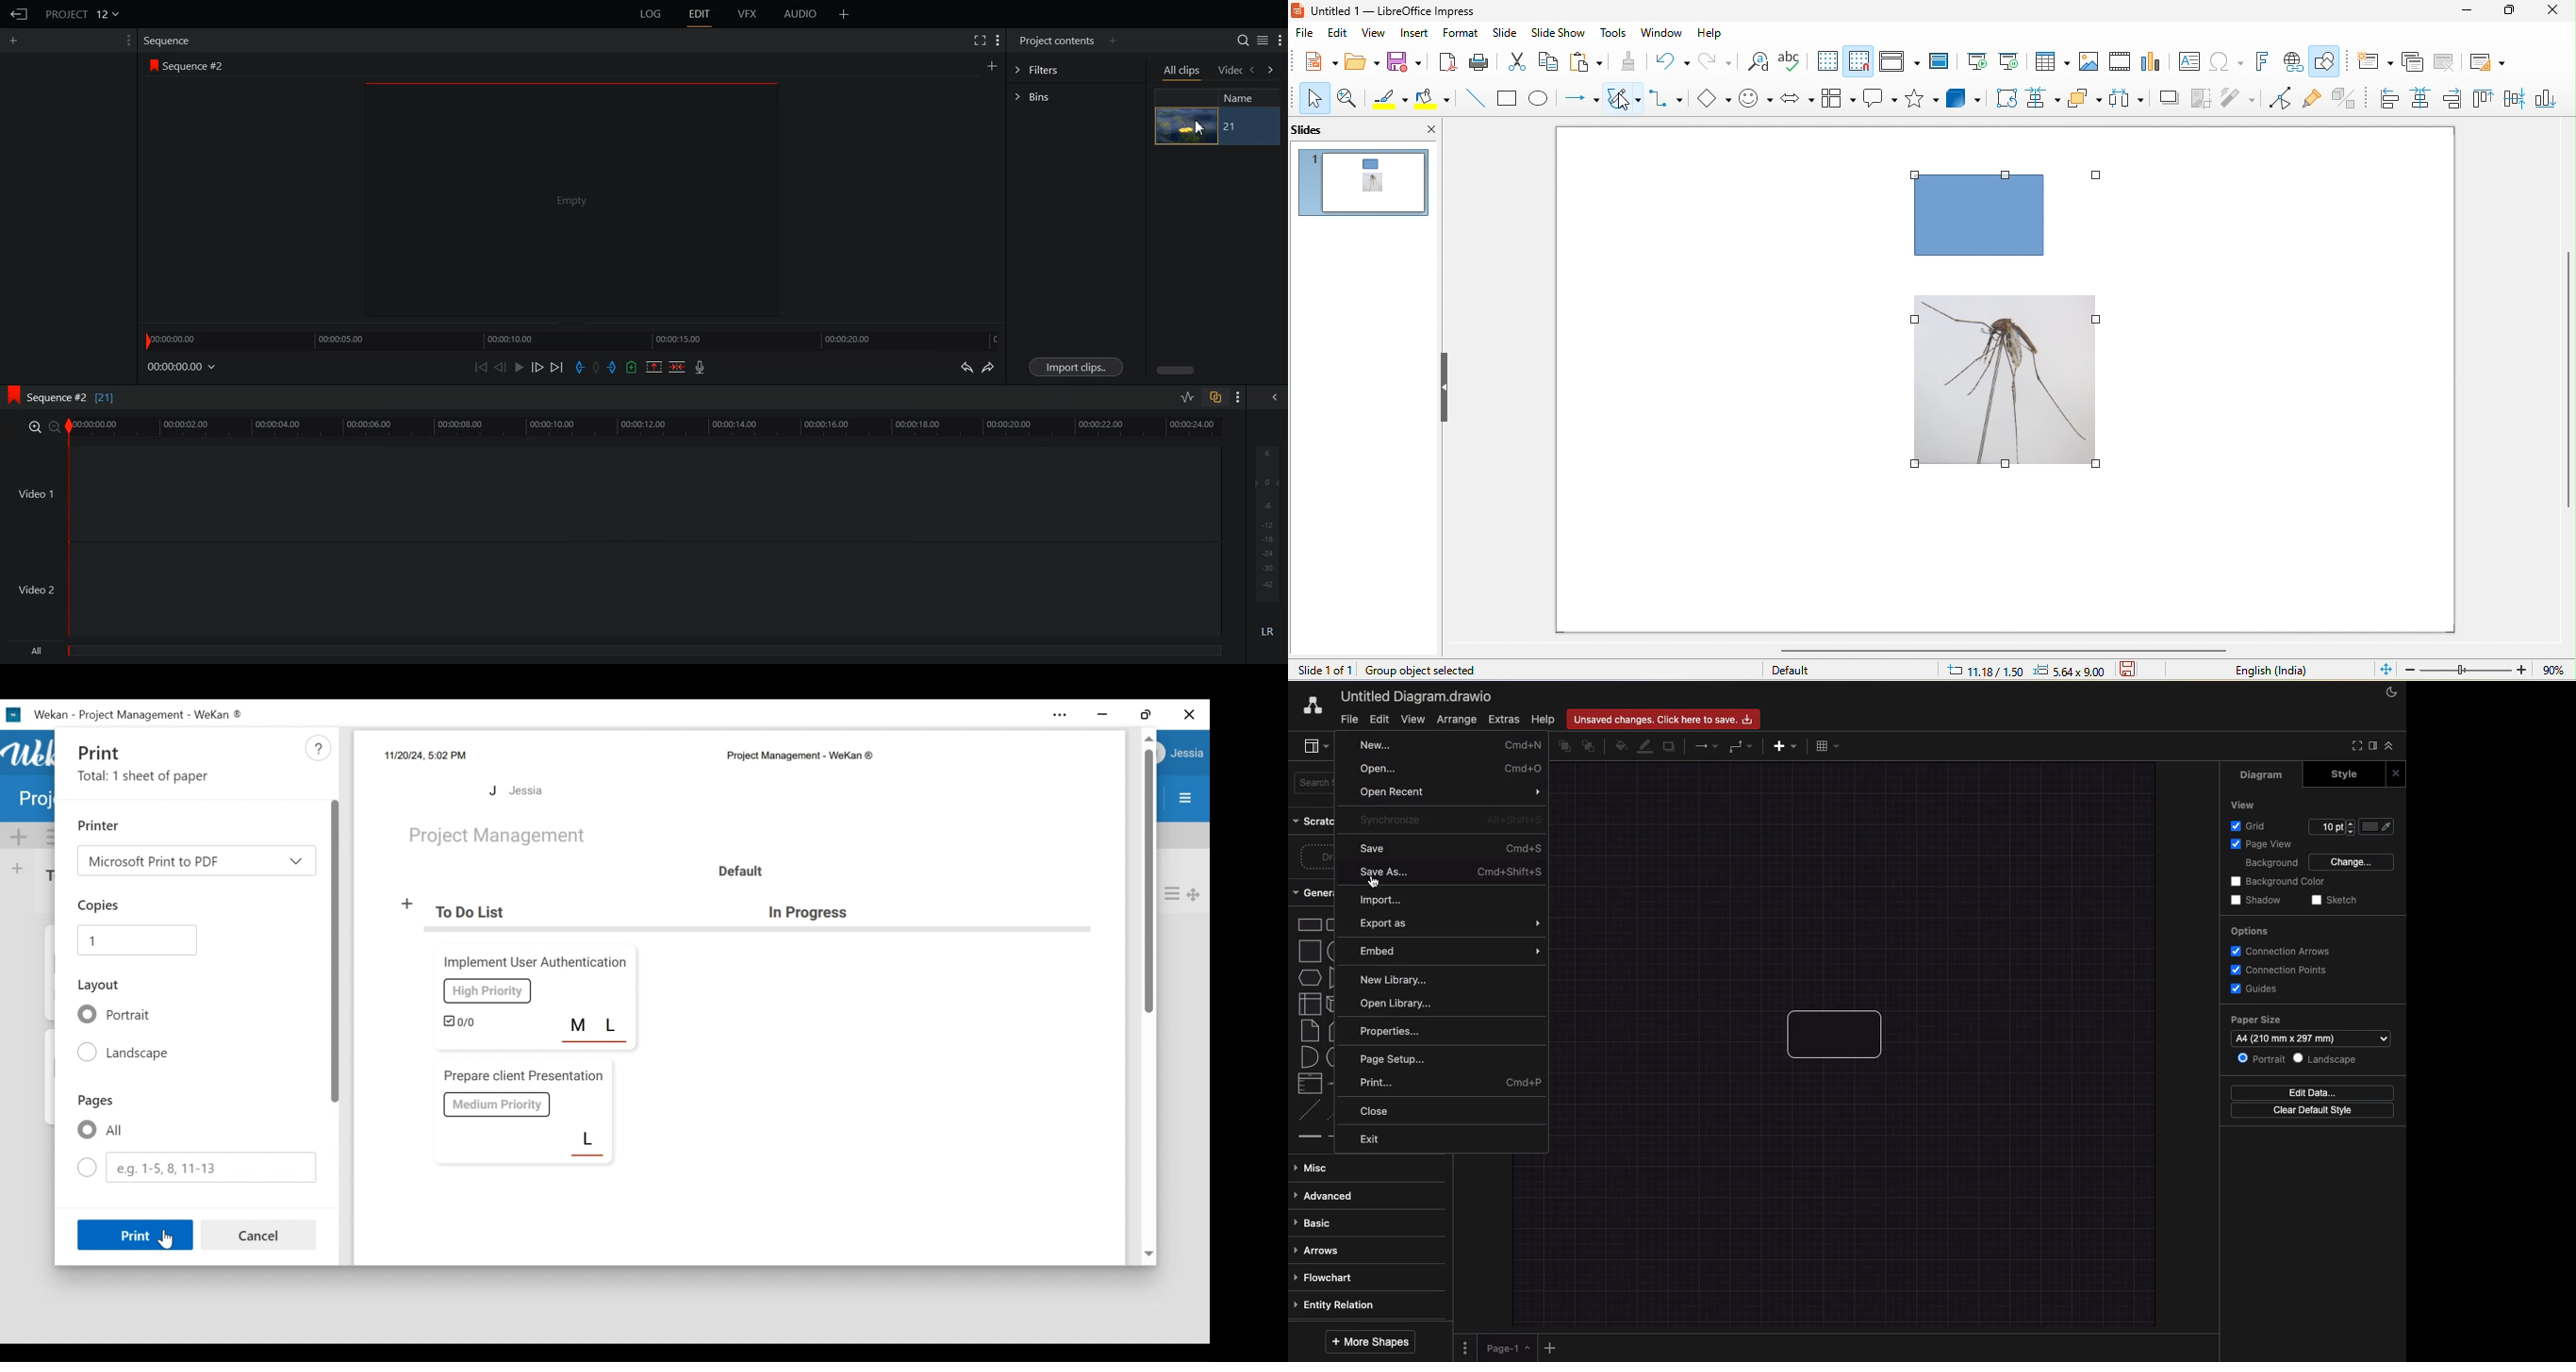 The height and width of the screenshot is (1372, 2576). Describe the element at coordinates (2483, 101) in the screenshot. I see `top` at that location.